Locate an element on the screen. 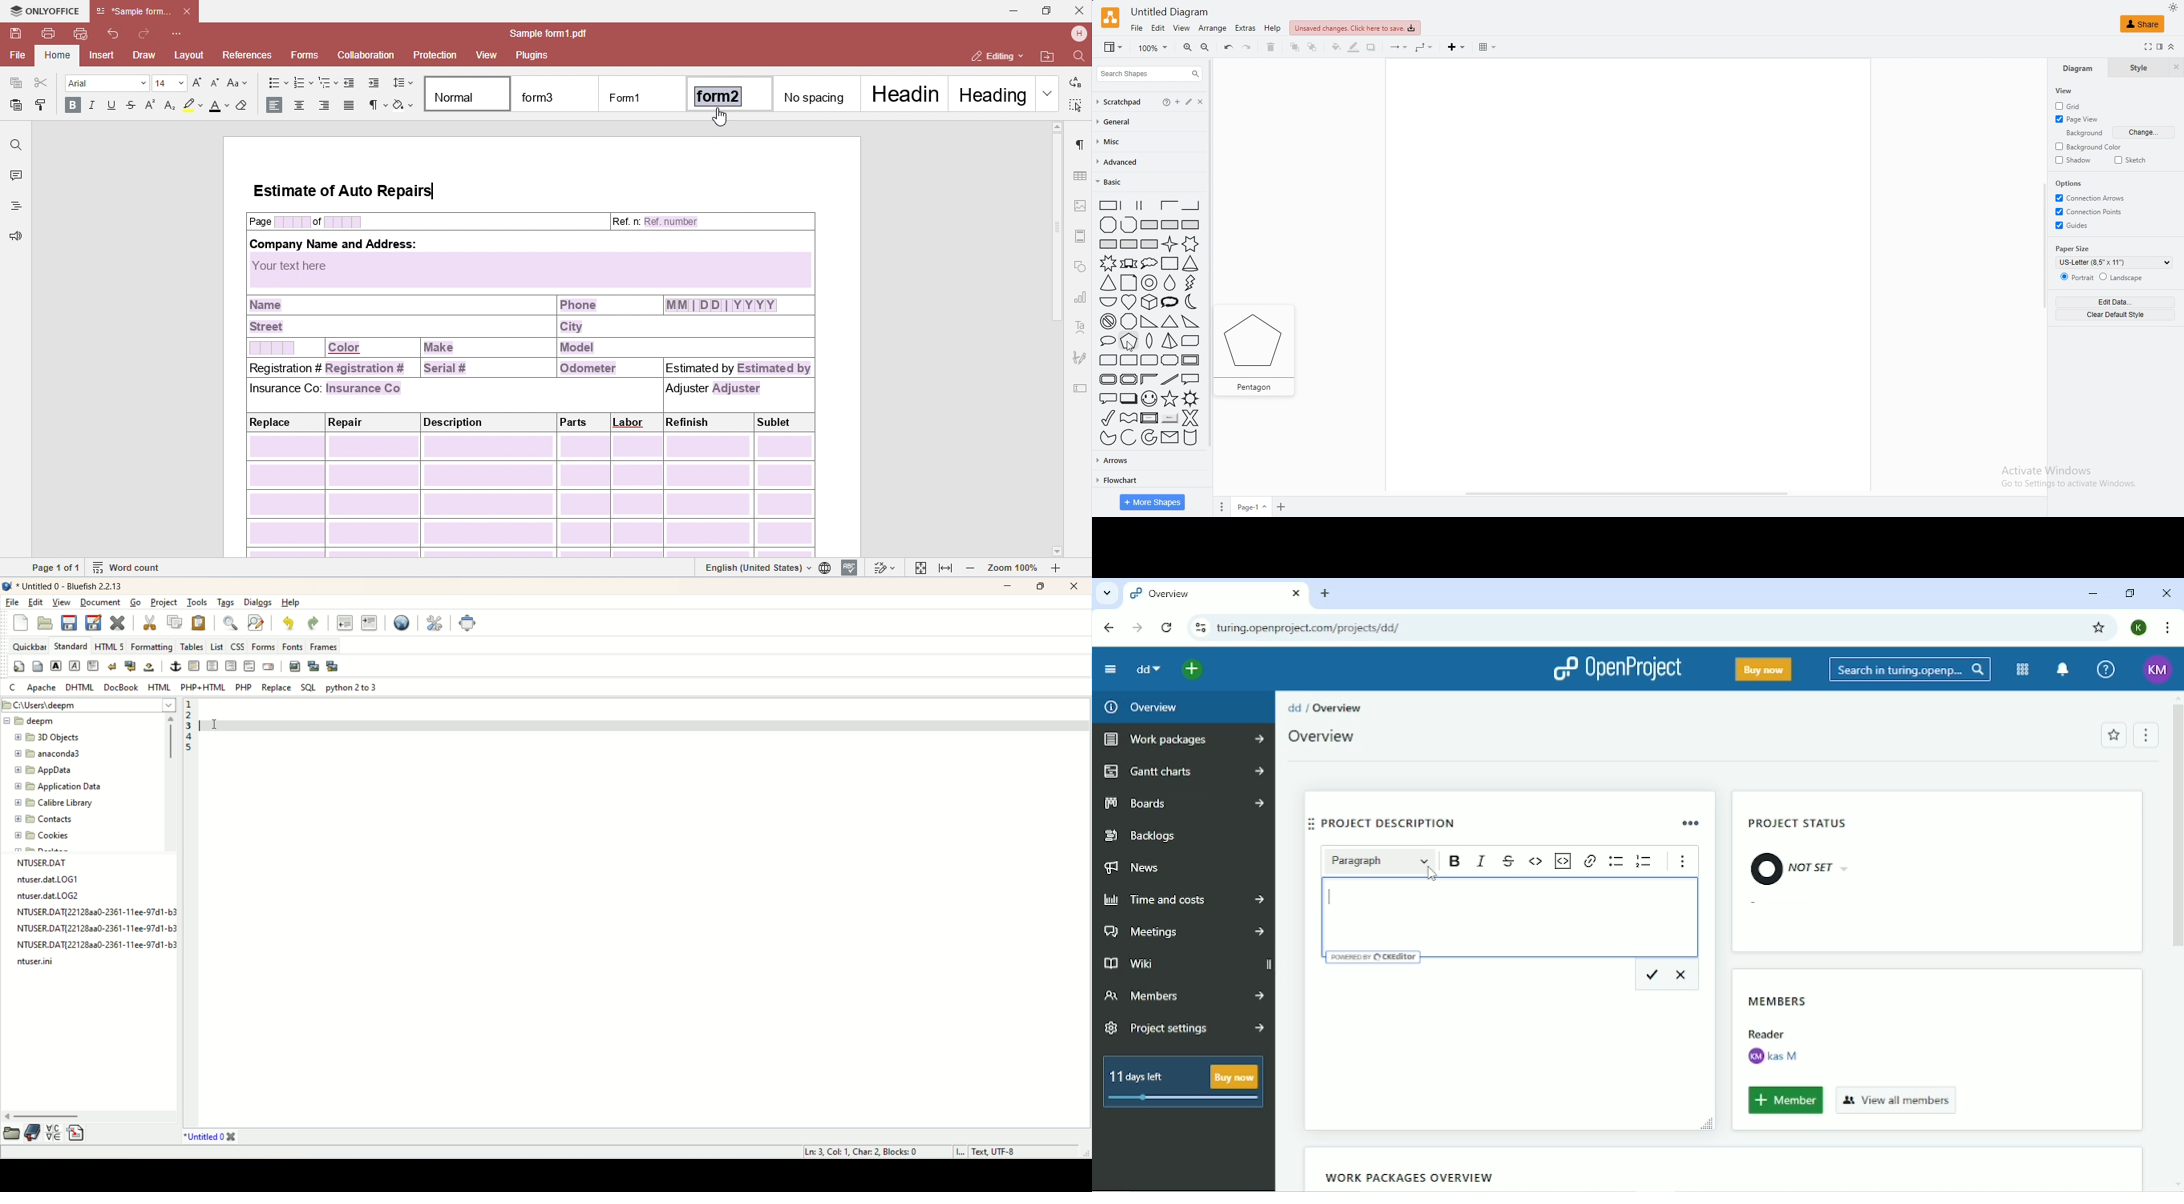 This screenshot has height=1204, width=2184. tools is located at coordinates (199, 602).